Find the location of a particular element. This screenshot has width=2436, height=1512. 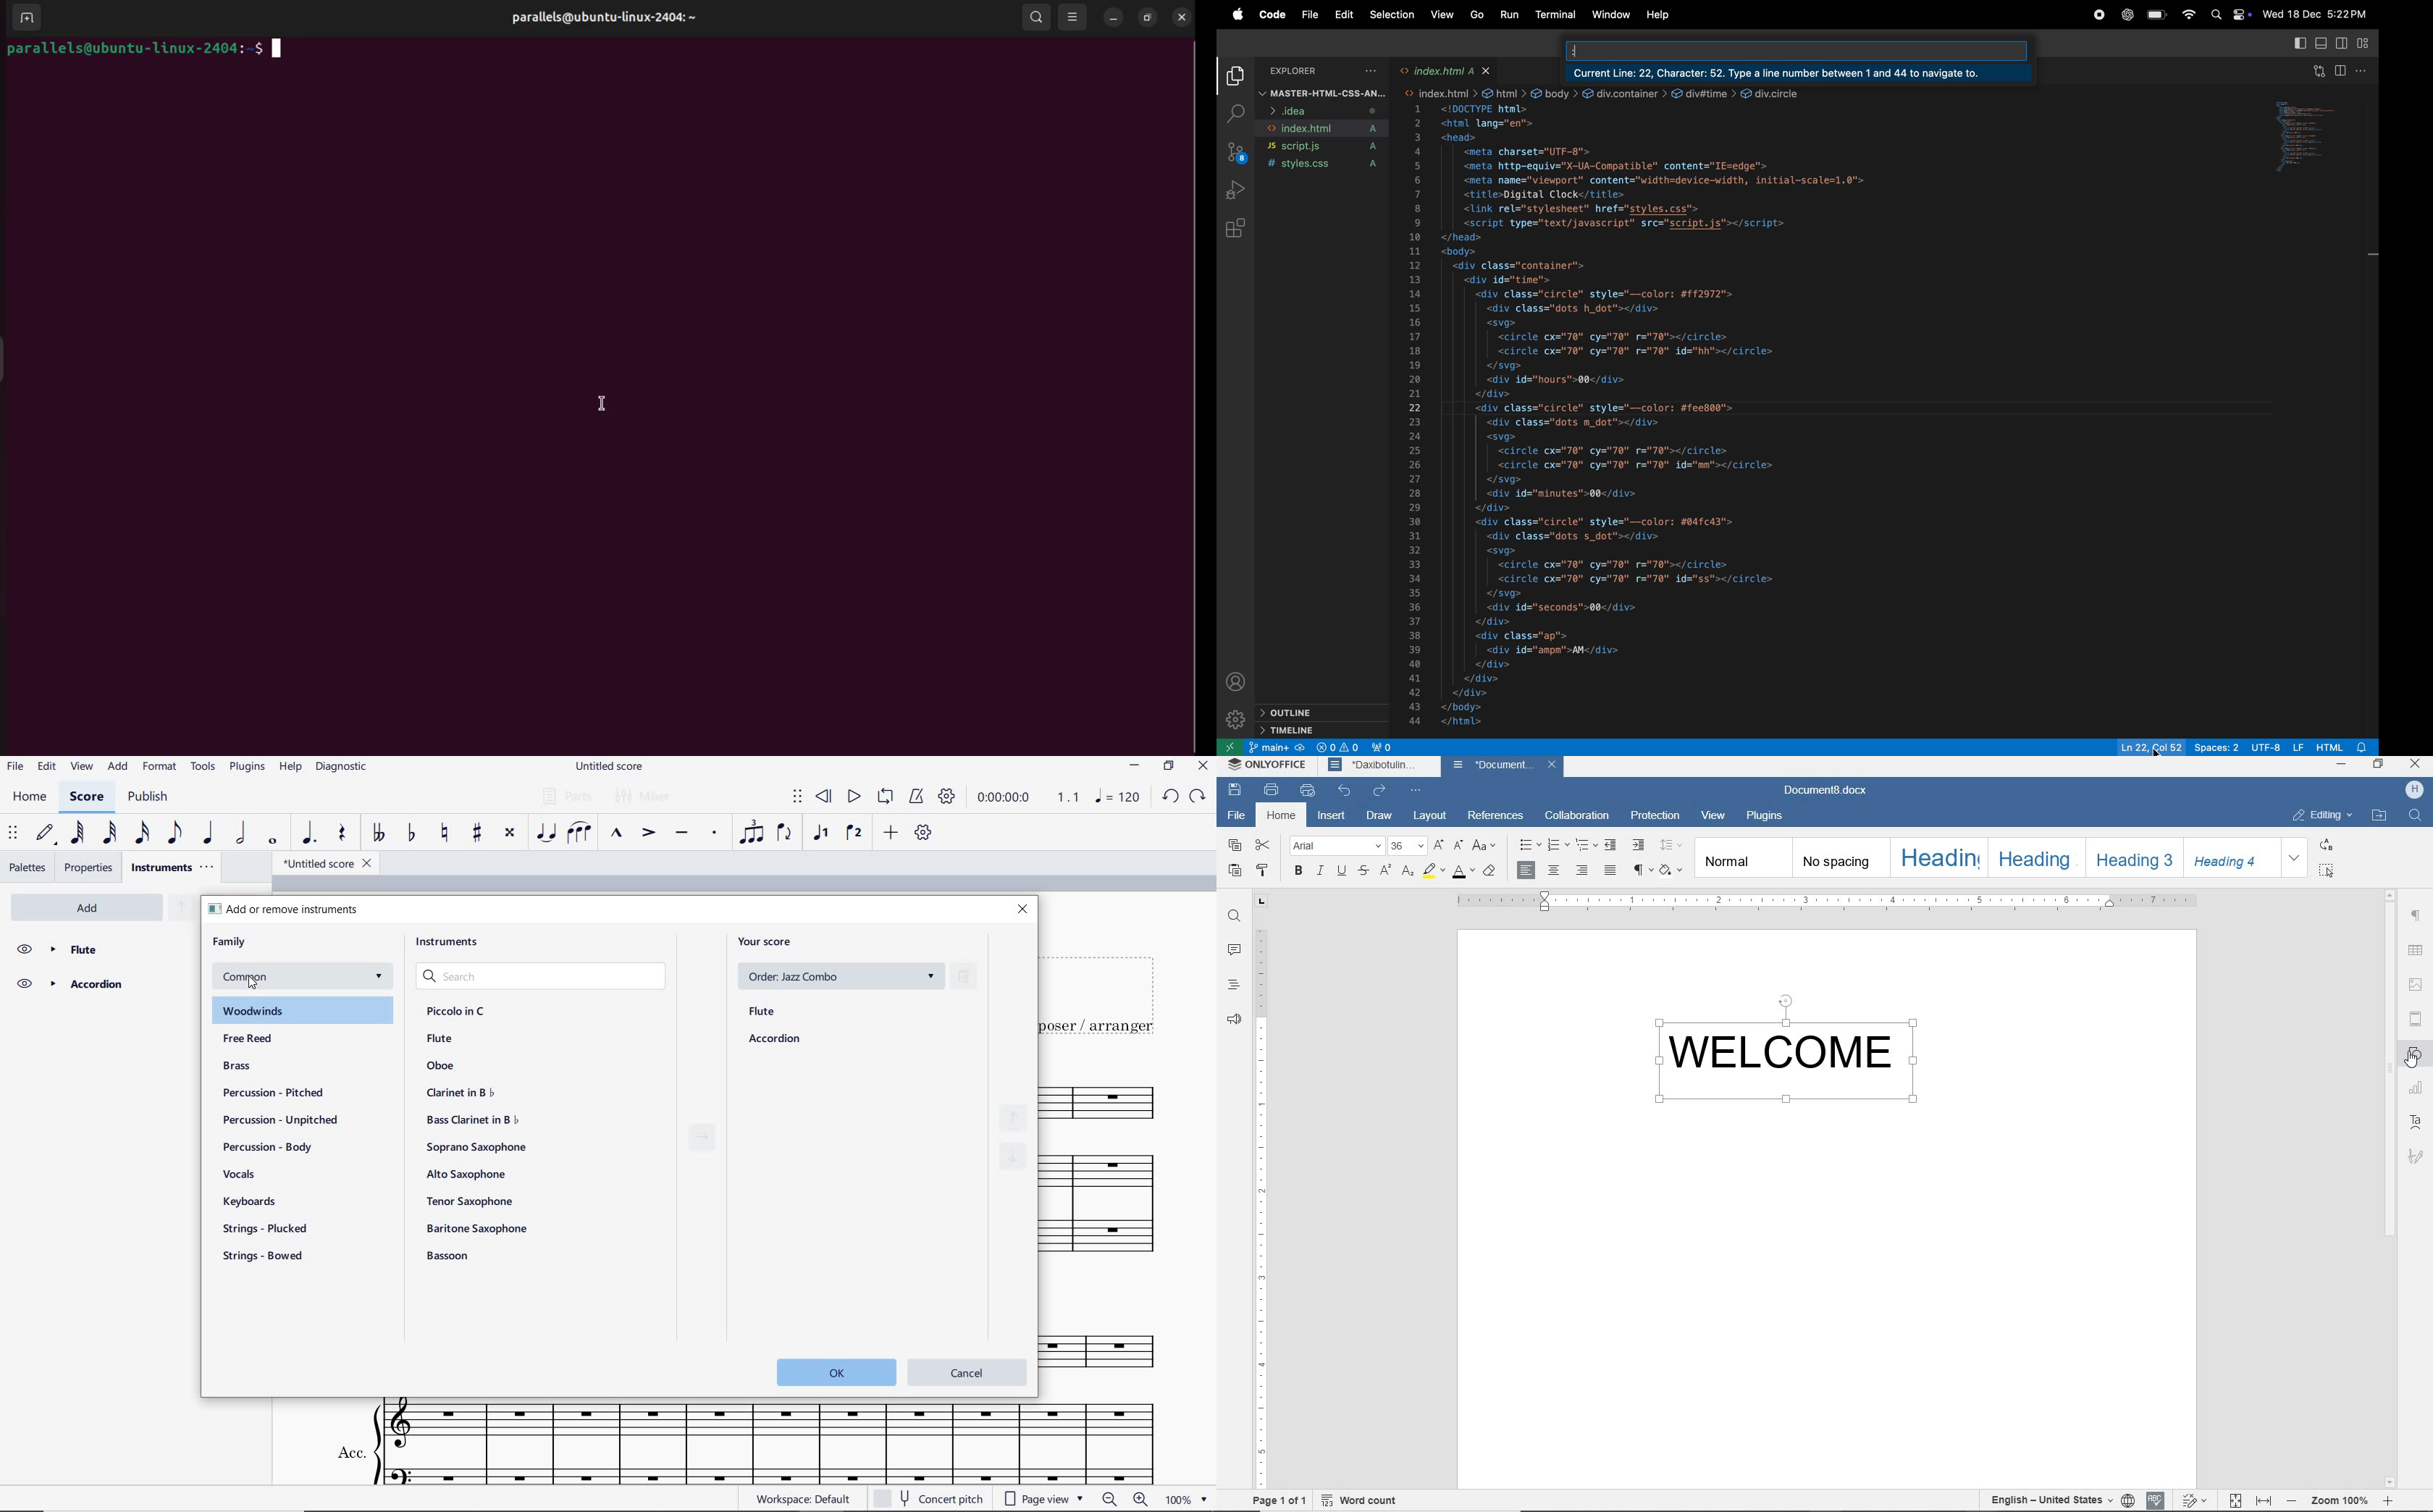

REDO is located at coordinates (1198, 797).